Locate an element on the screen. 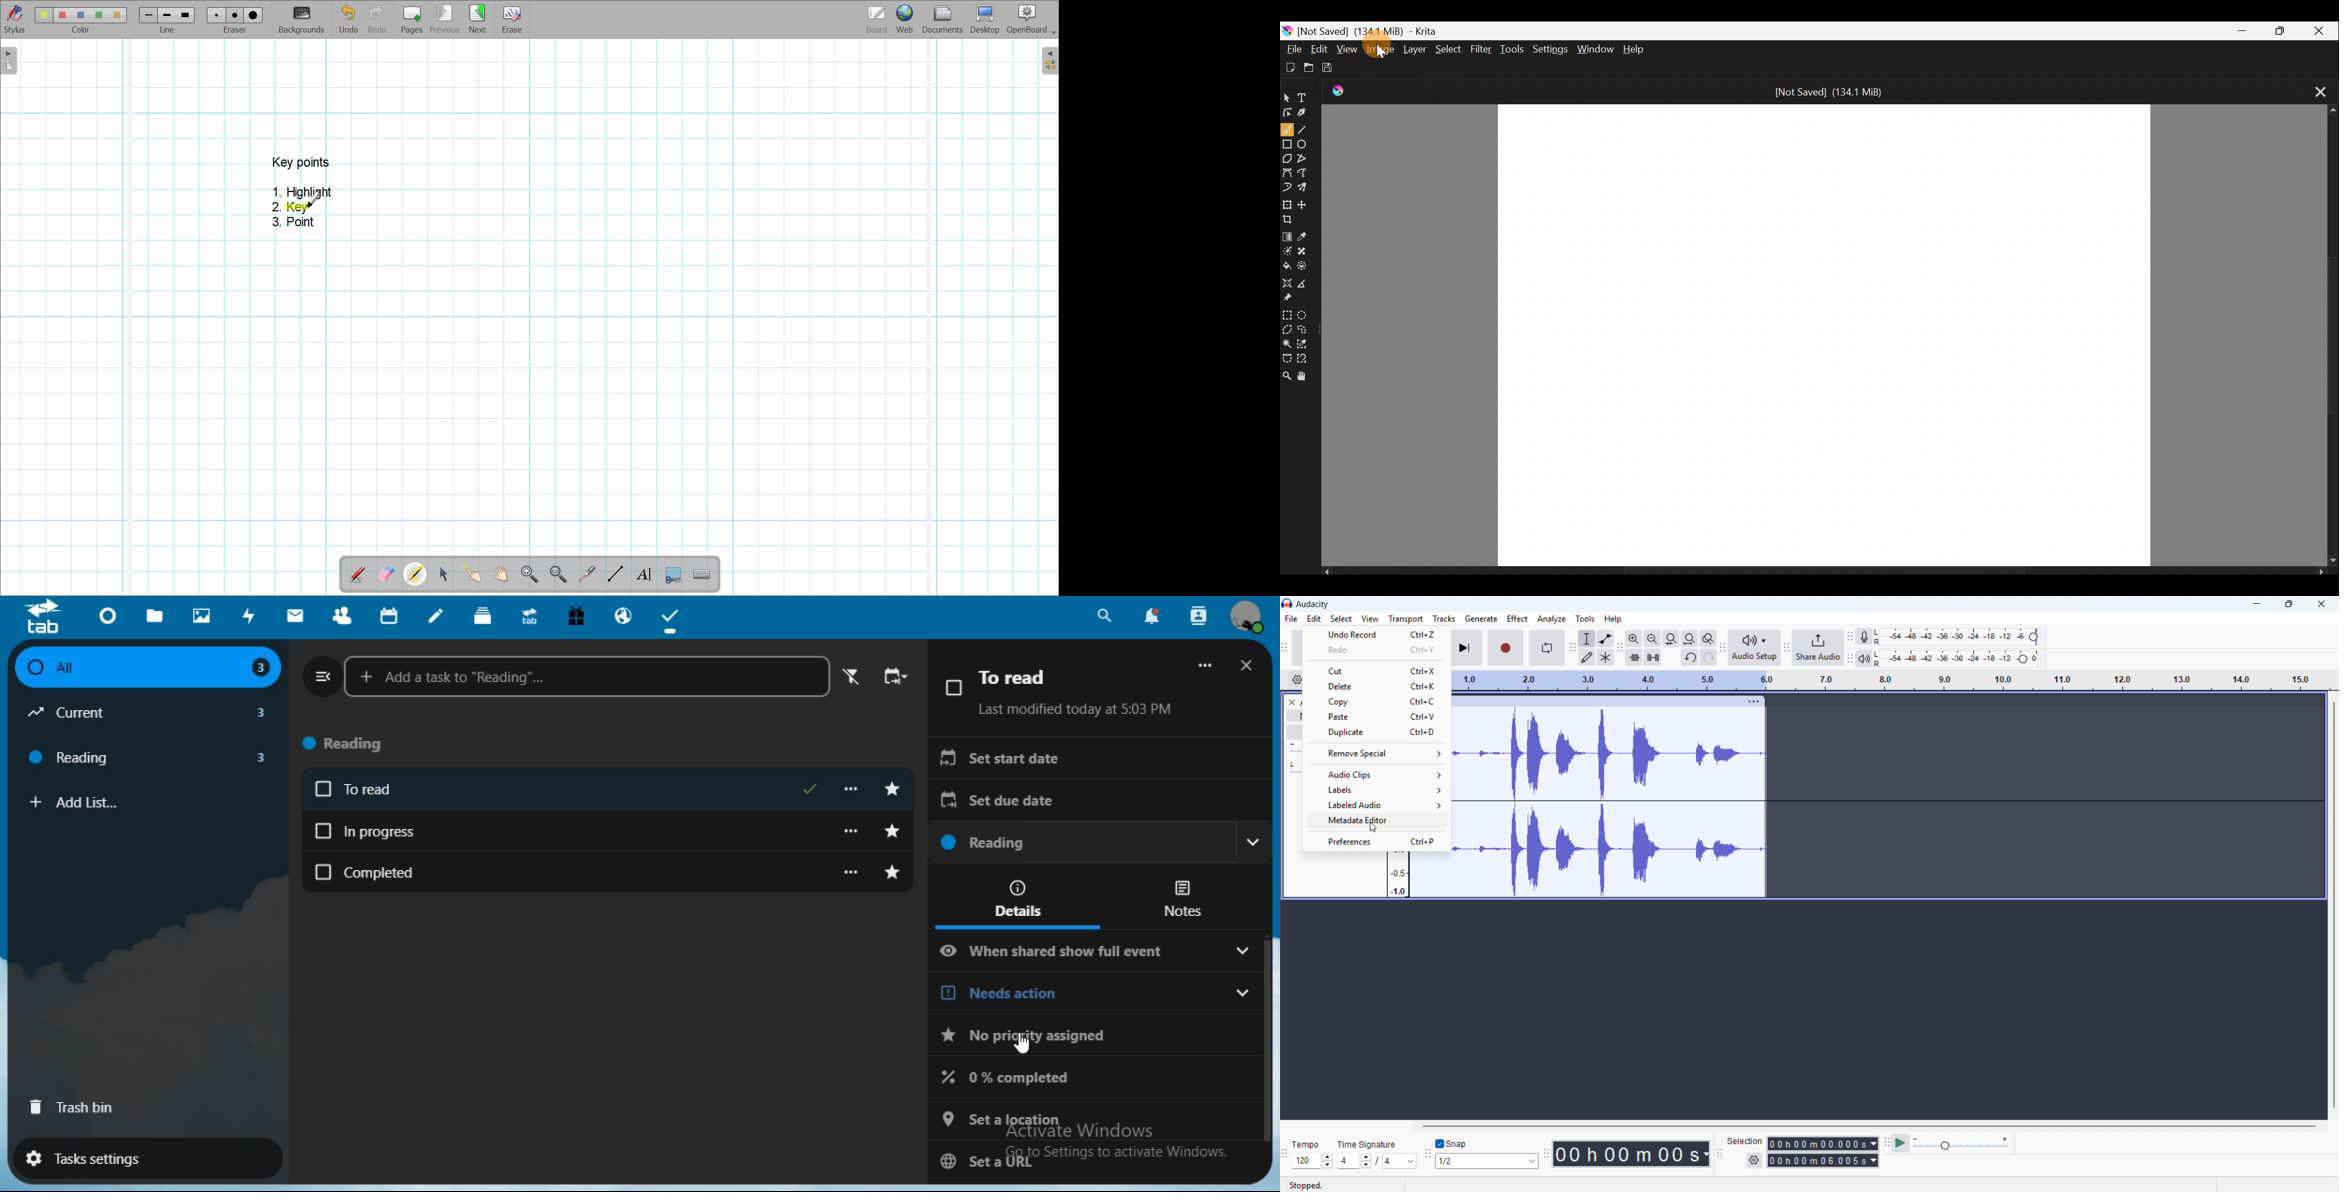 The height and width of the screenshot is (1204, 2352). Bezier curve tool is located at coordinates (1288, 171).